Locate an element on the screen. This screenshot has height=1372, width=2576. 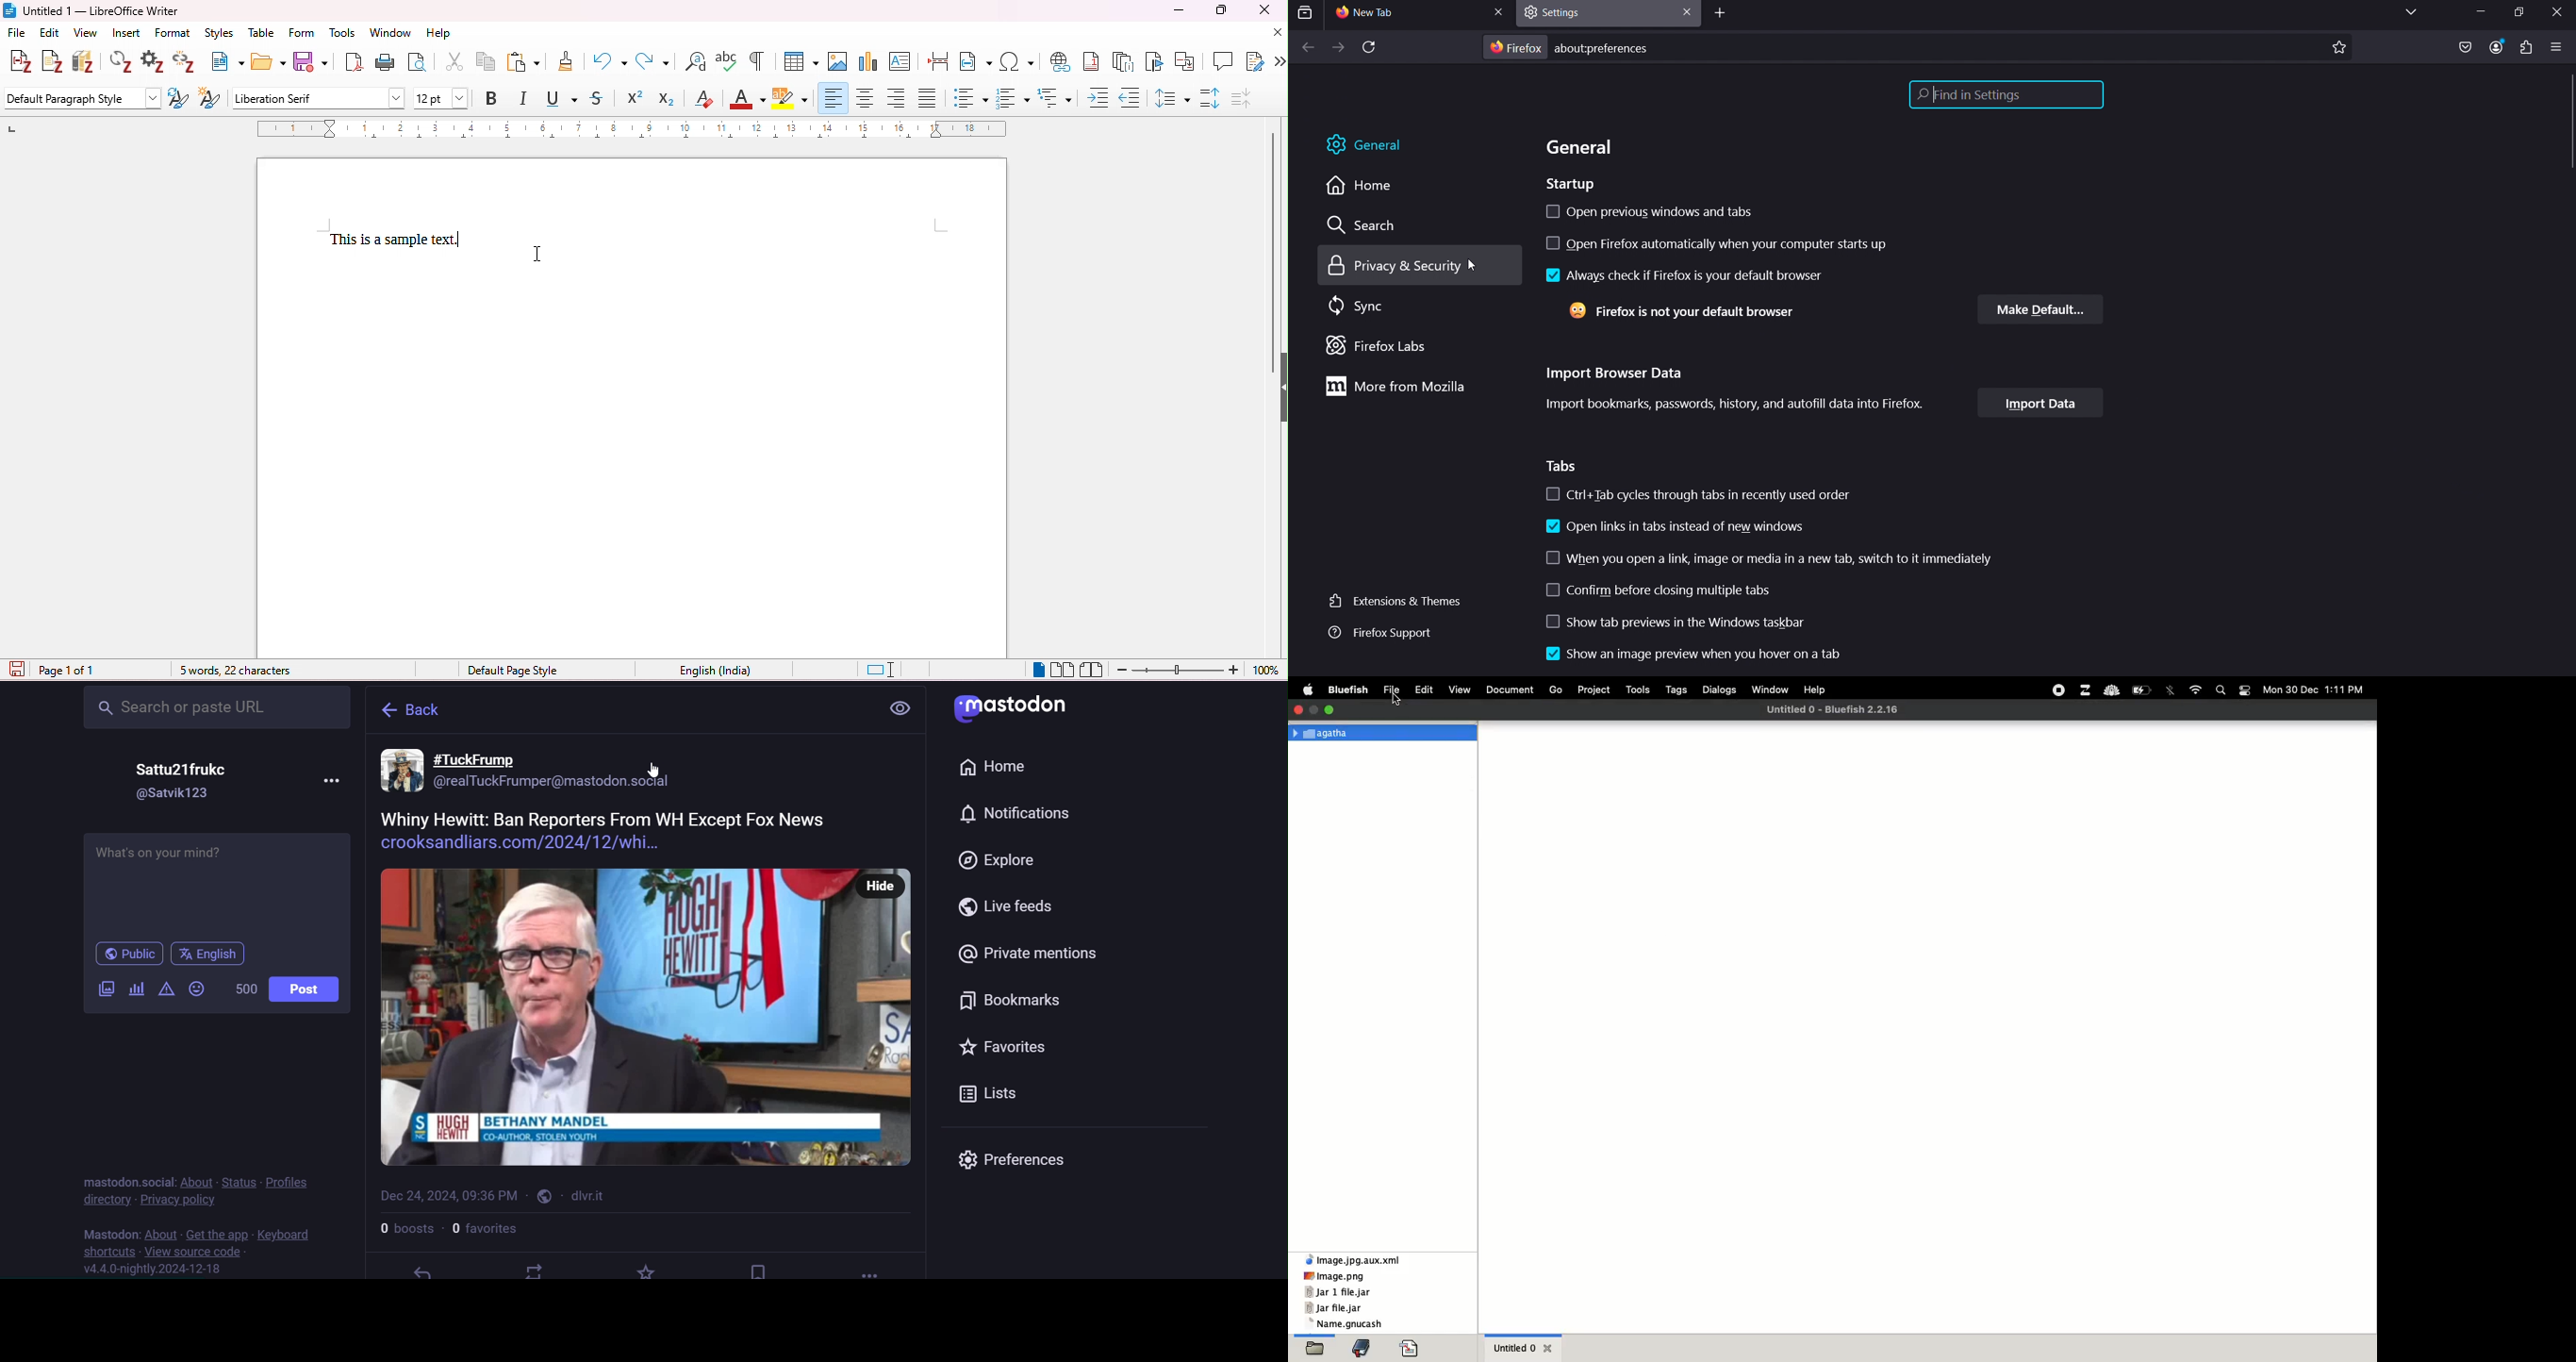
logo is located at coordinates (1014, 706).